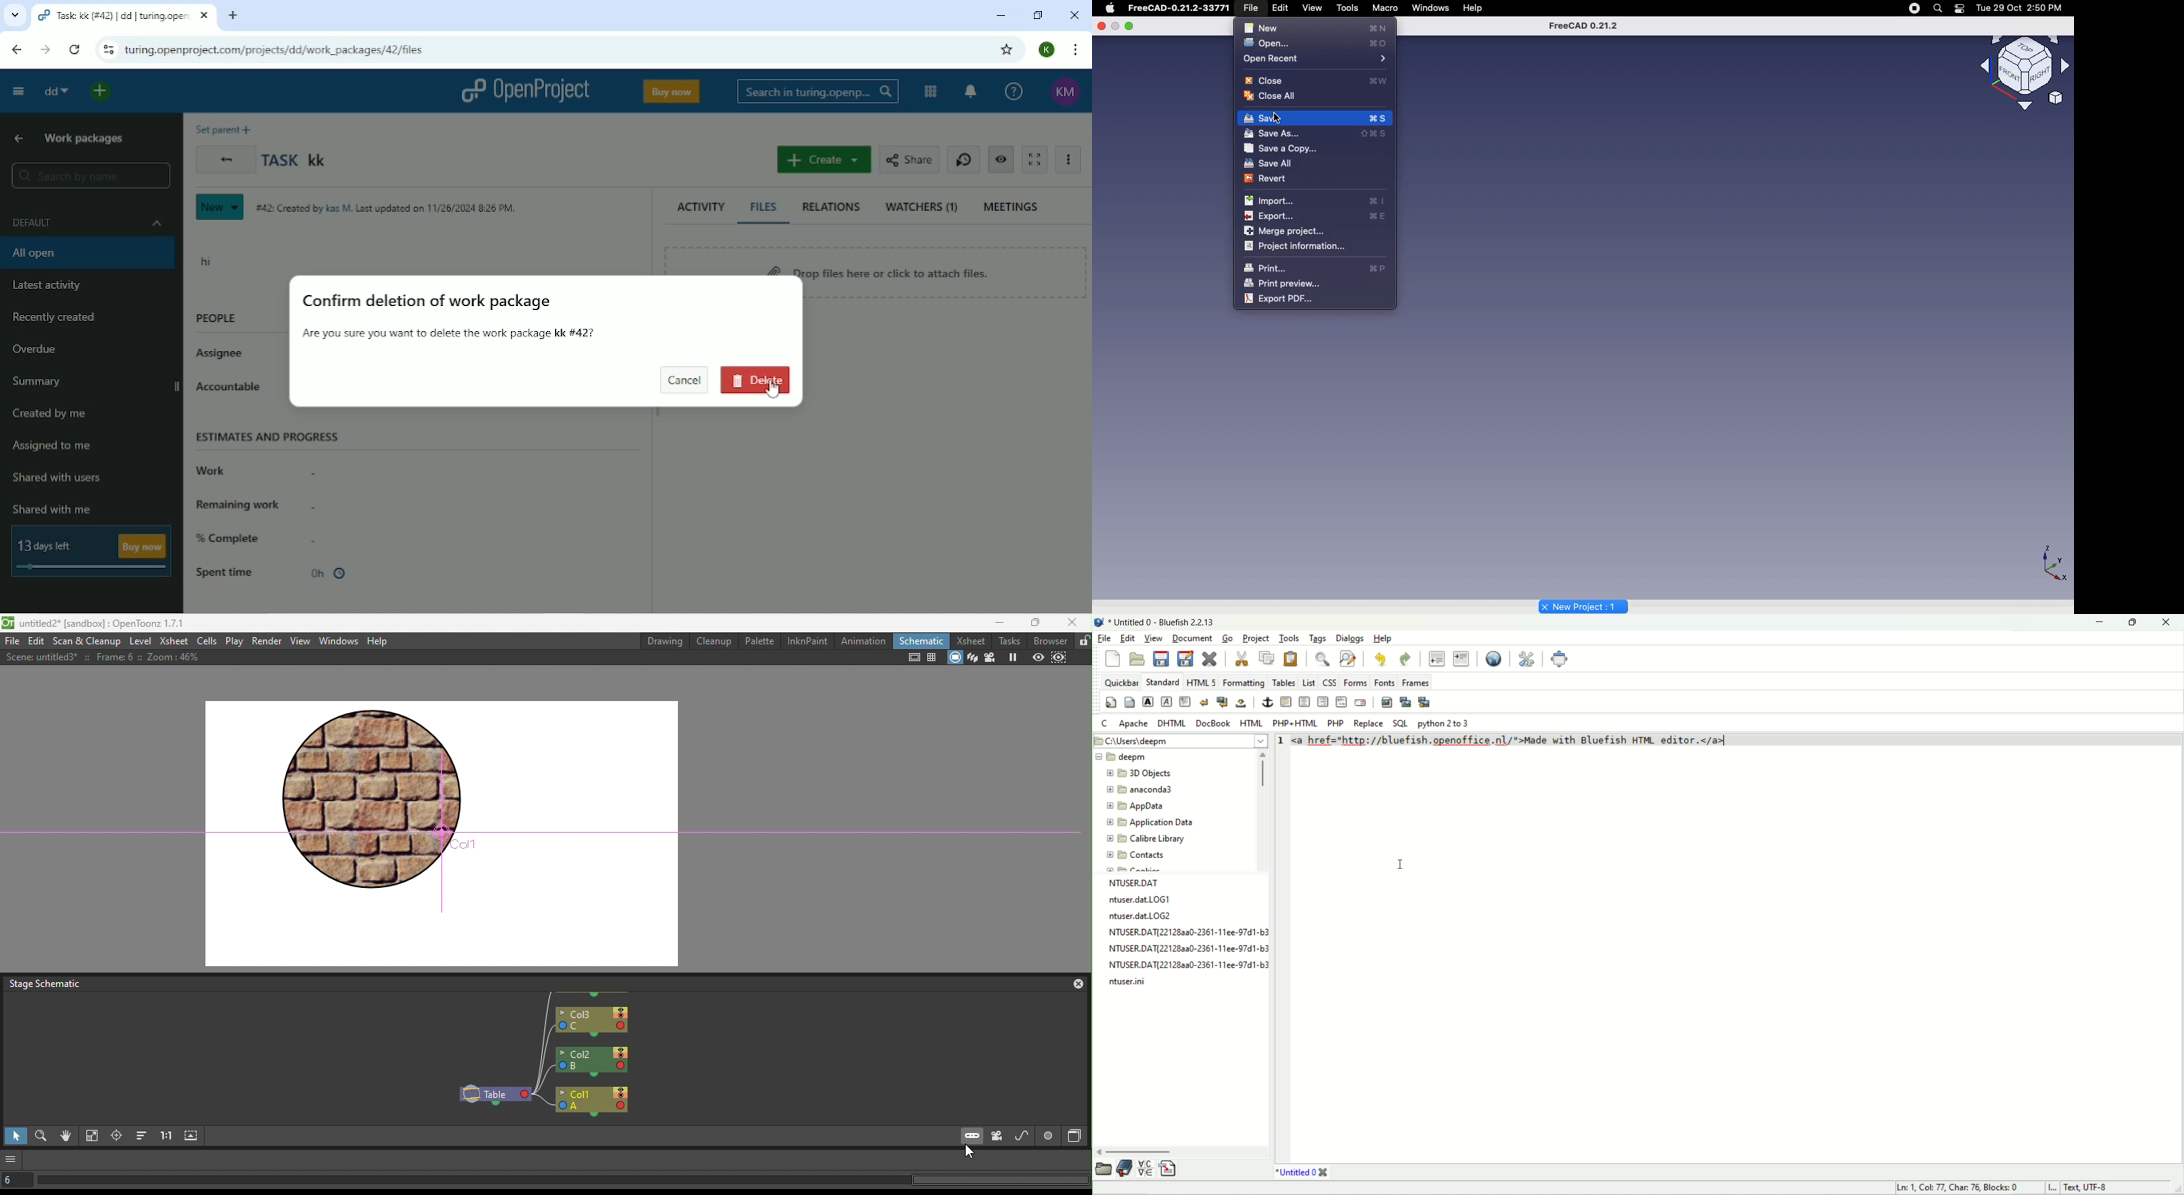 This screenshot has width=2184, height=1204. I want to click on redo, so click(1407, 660).